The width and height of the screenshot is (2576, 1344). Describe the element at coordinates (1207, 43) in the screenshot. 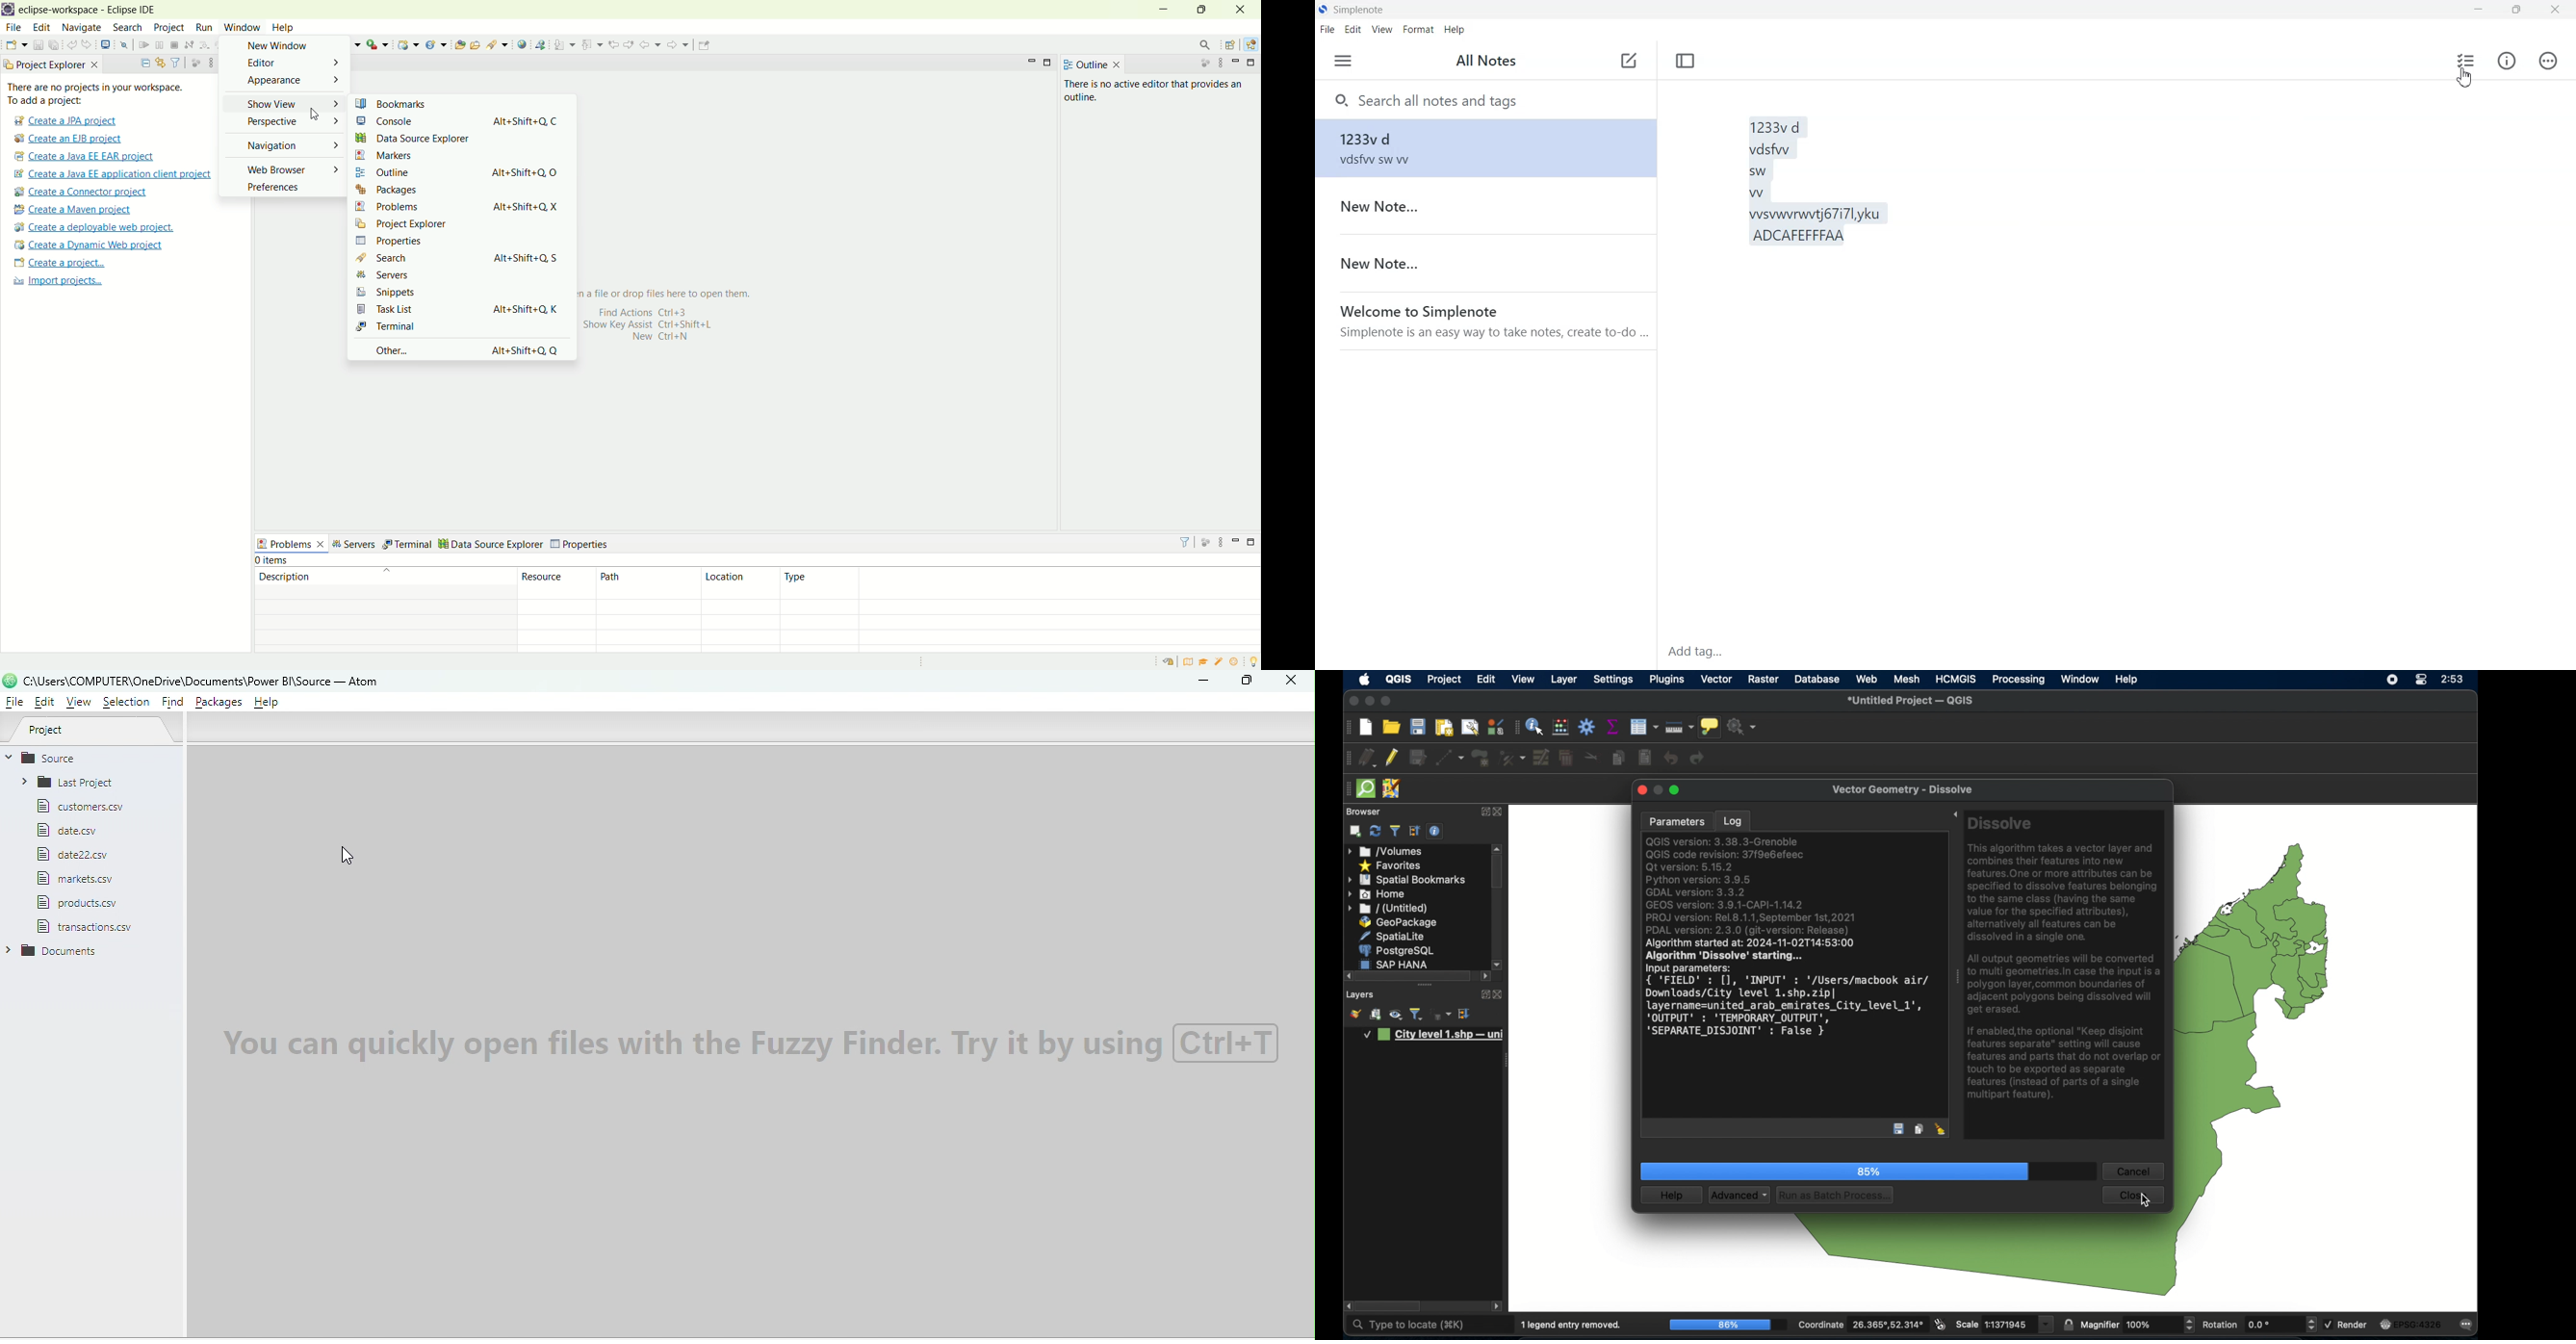

I see `search` at that location.